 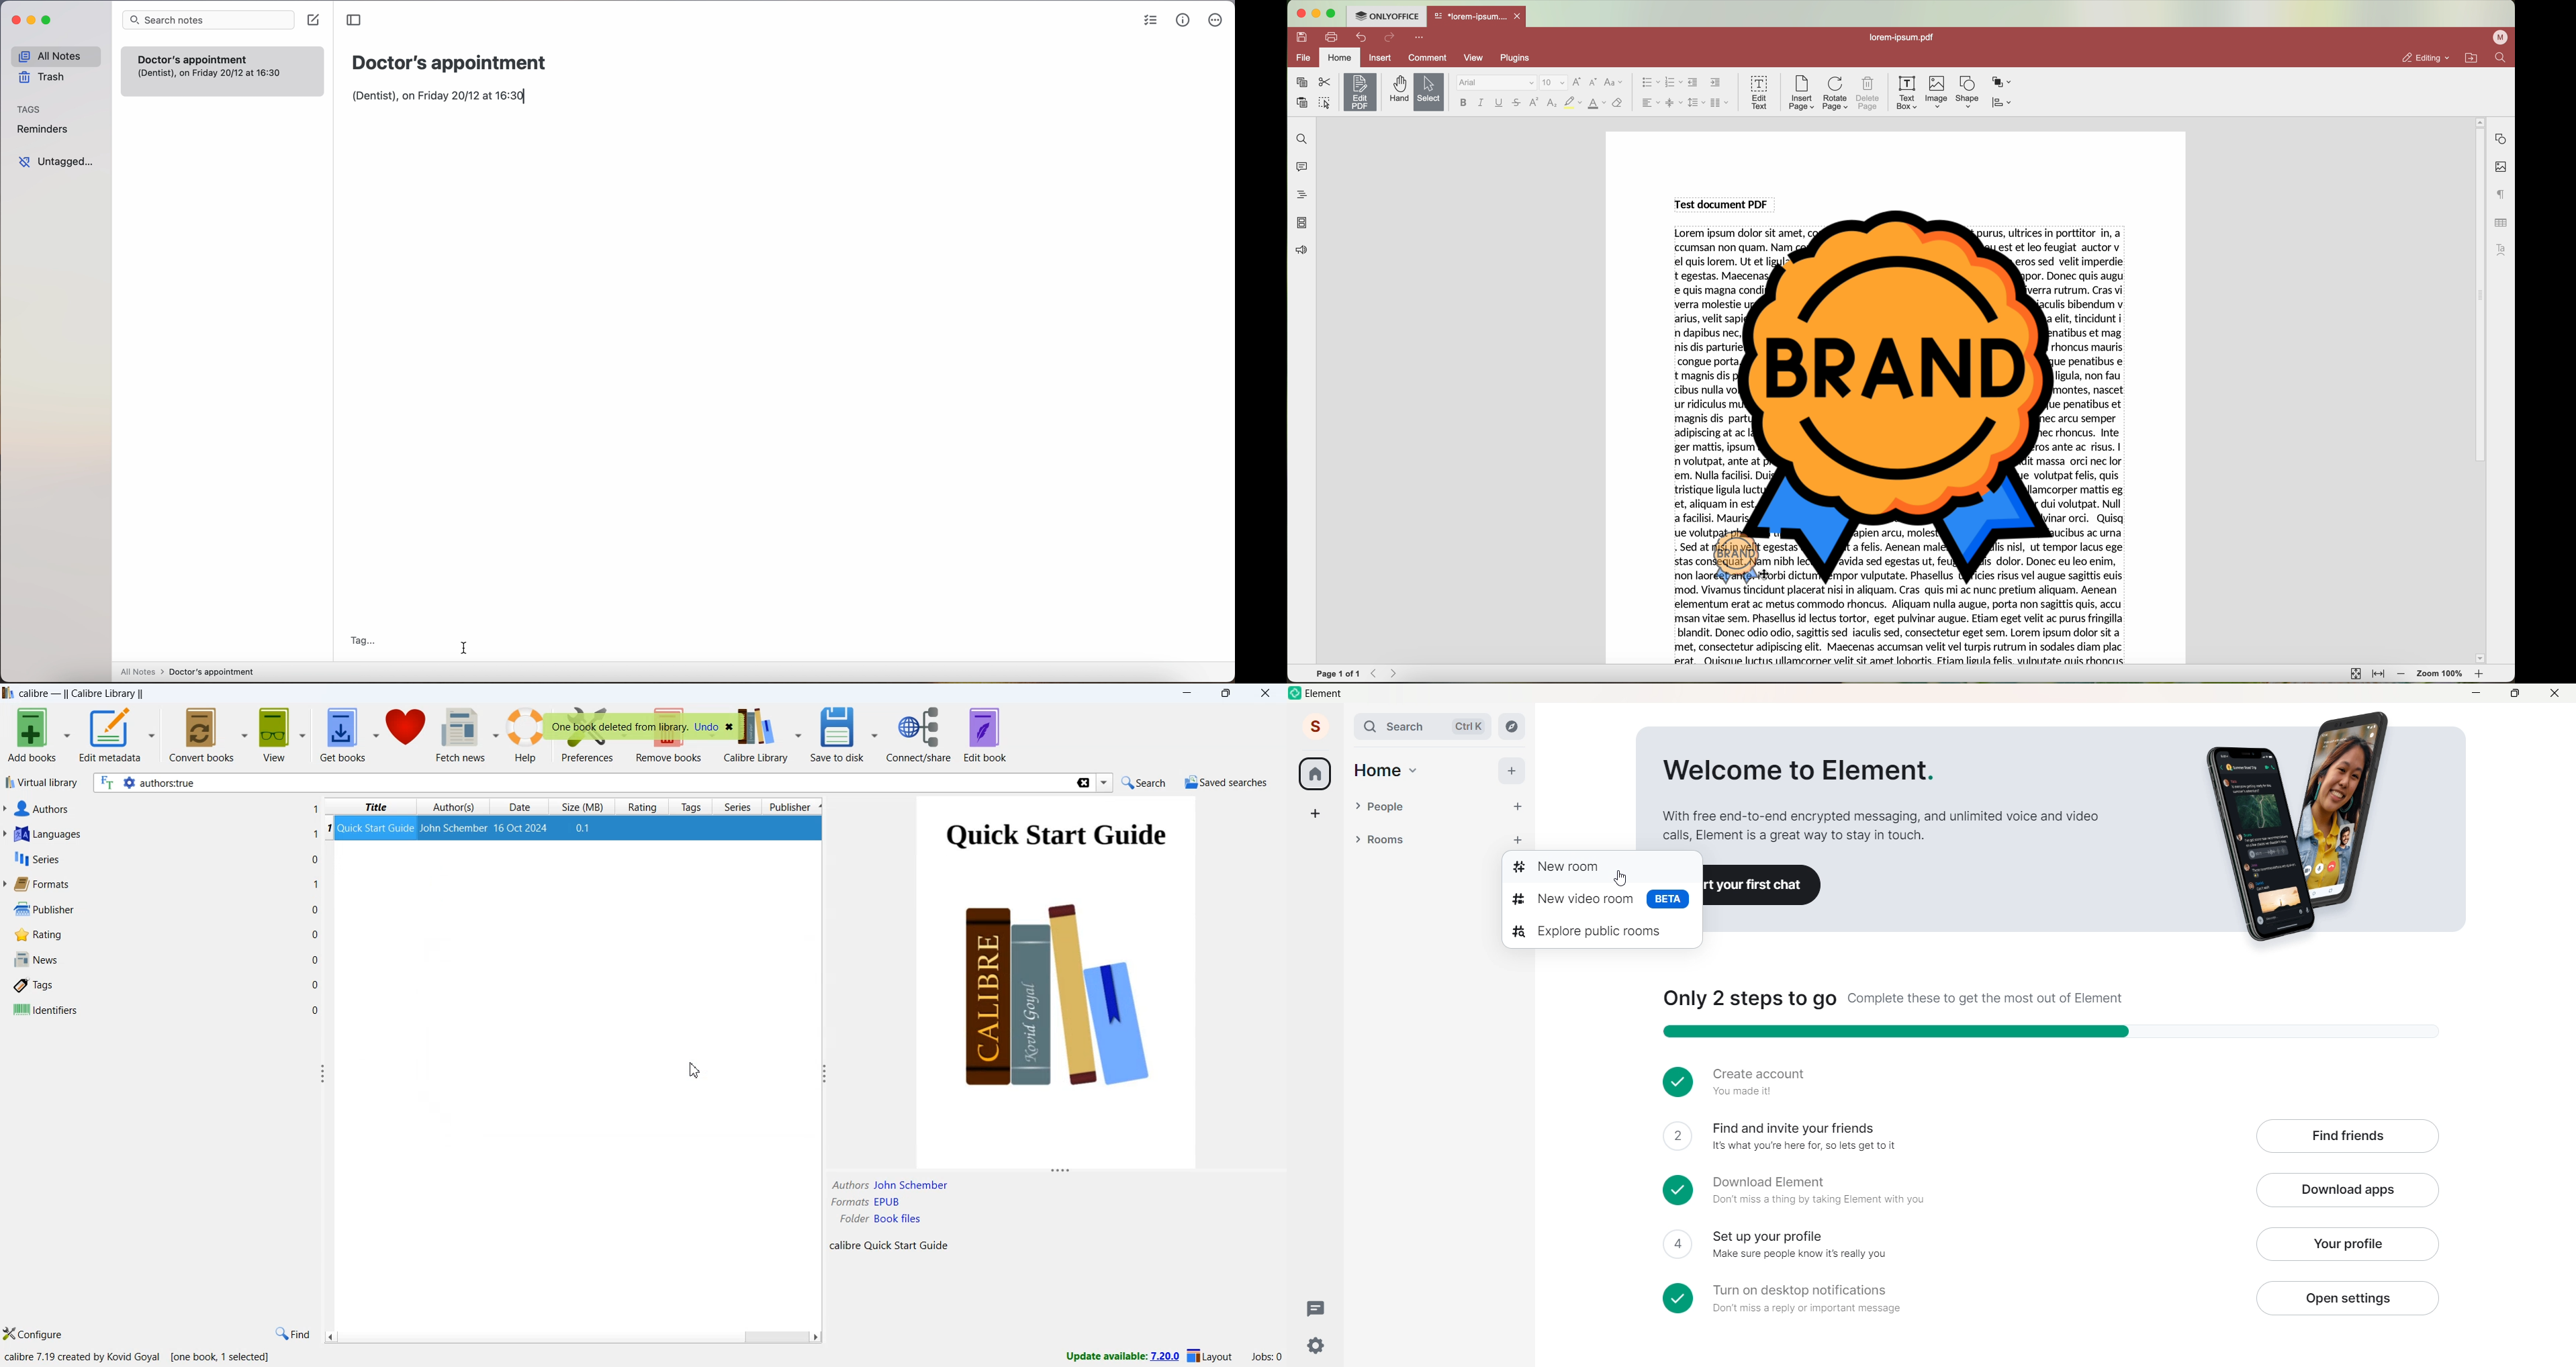 What do you see at coordinates (210, 734) in the screenshot?
I see `convert books` at bounding box center [210, 734].